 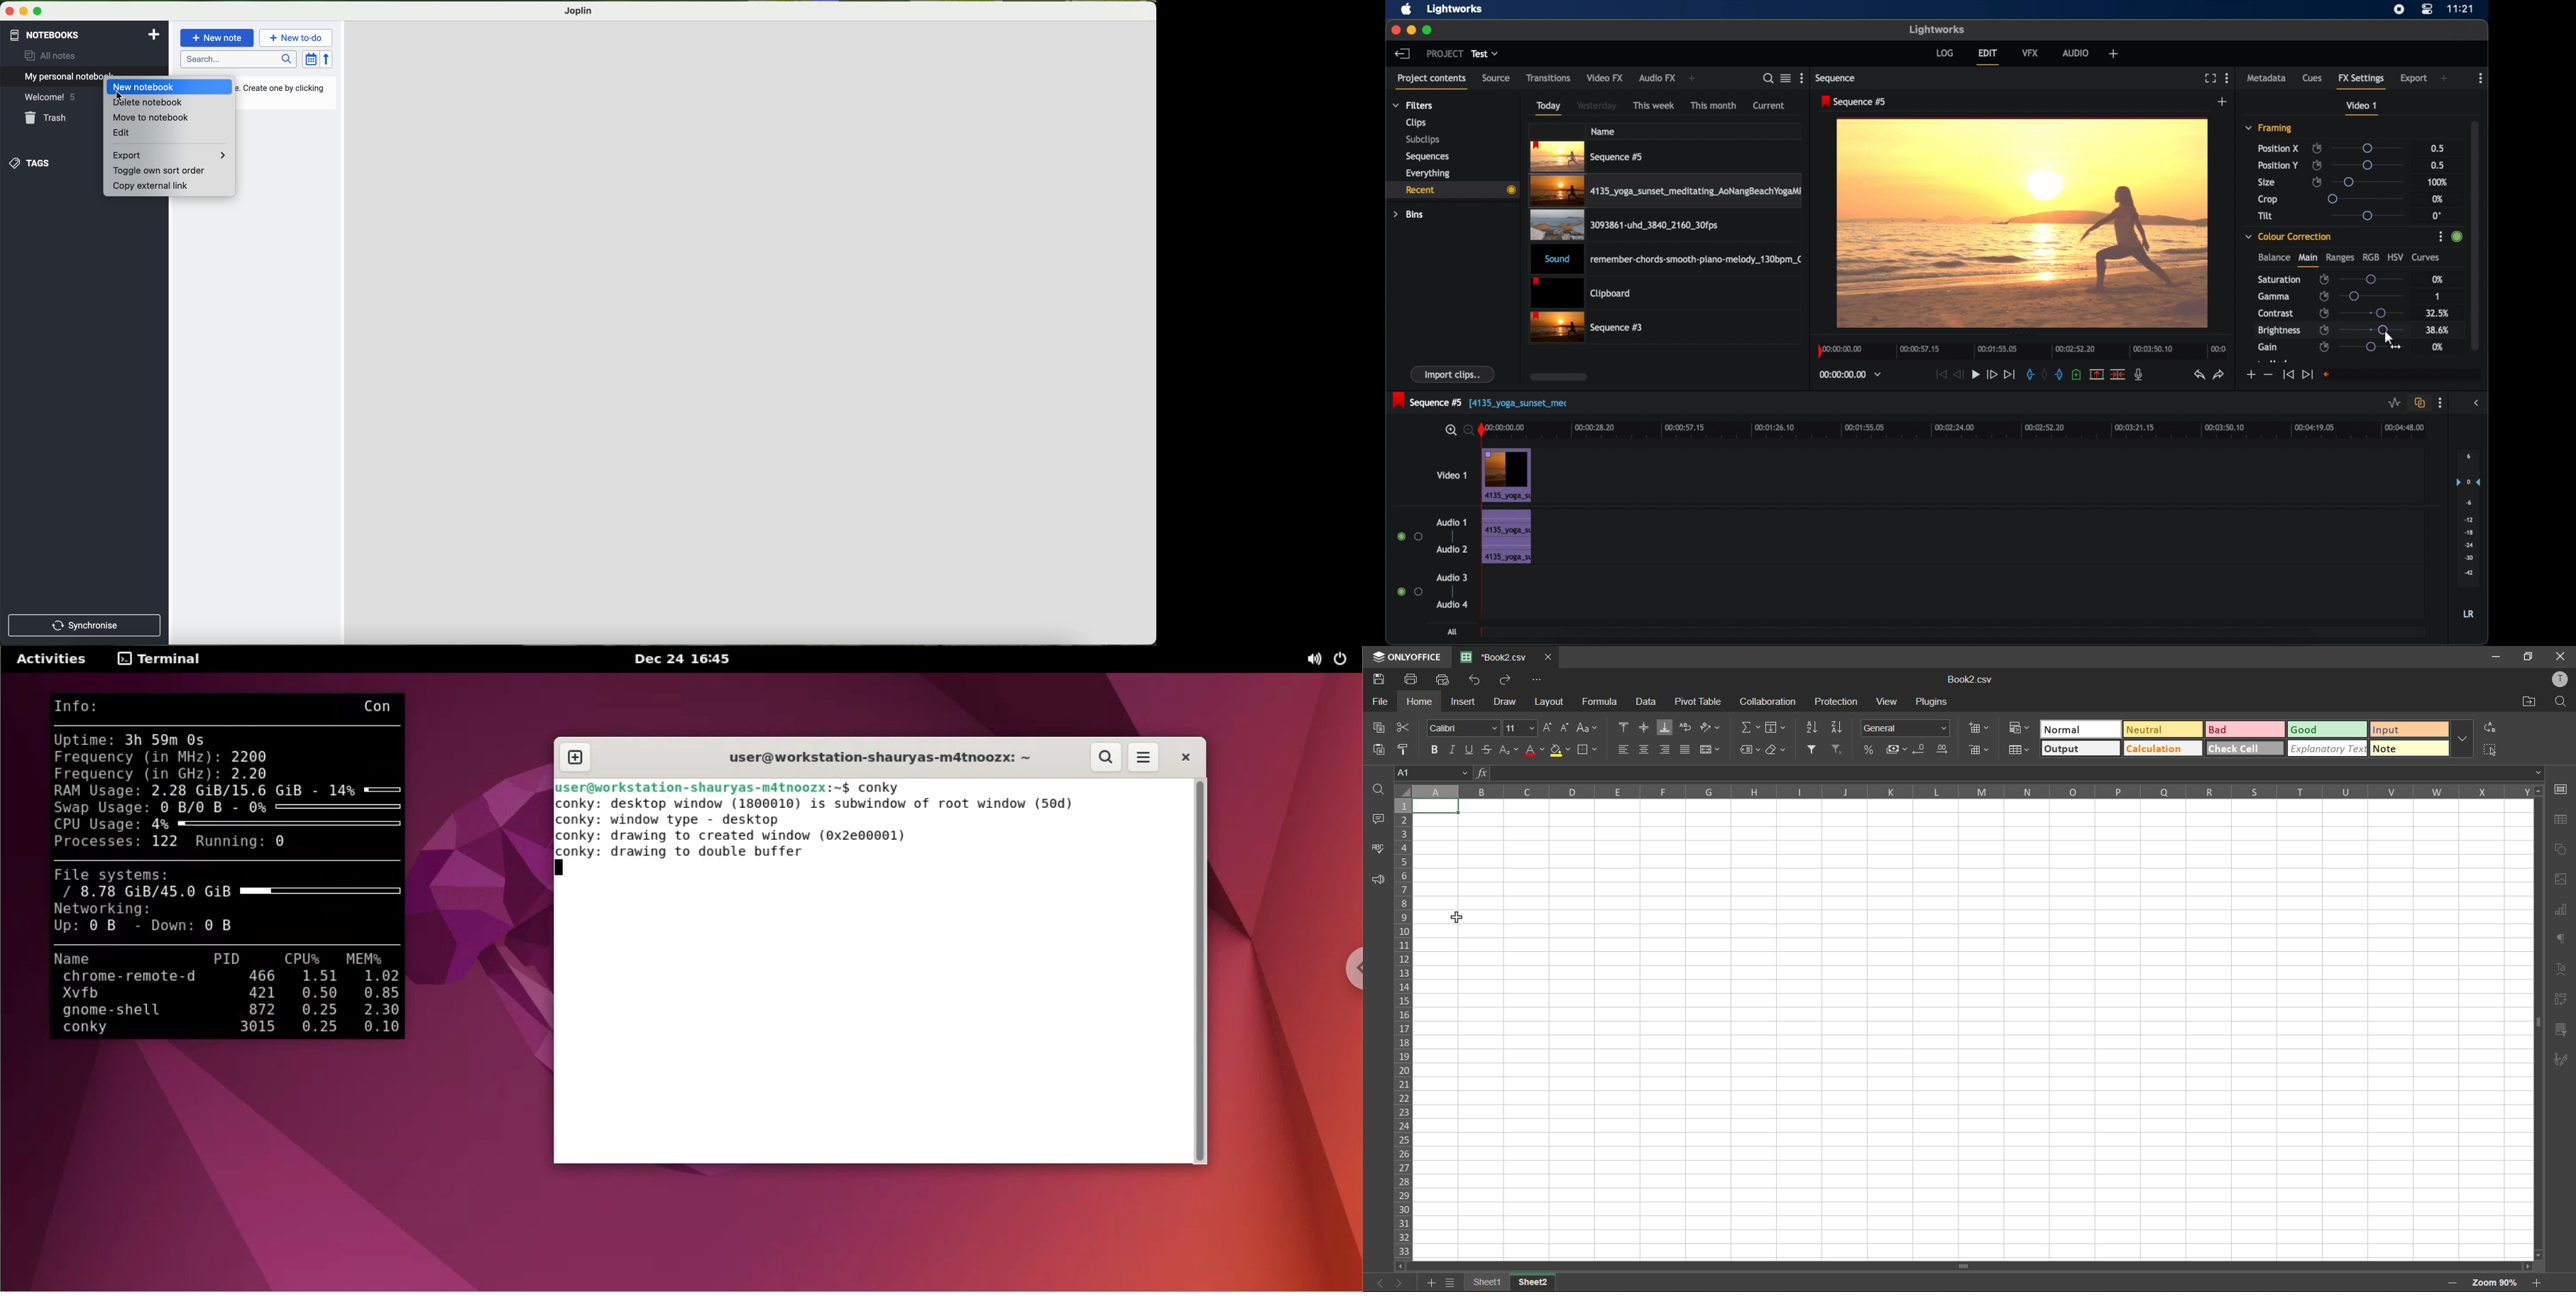 I want to click on slider, so click(x=2367, y=148).